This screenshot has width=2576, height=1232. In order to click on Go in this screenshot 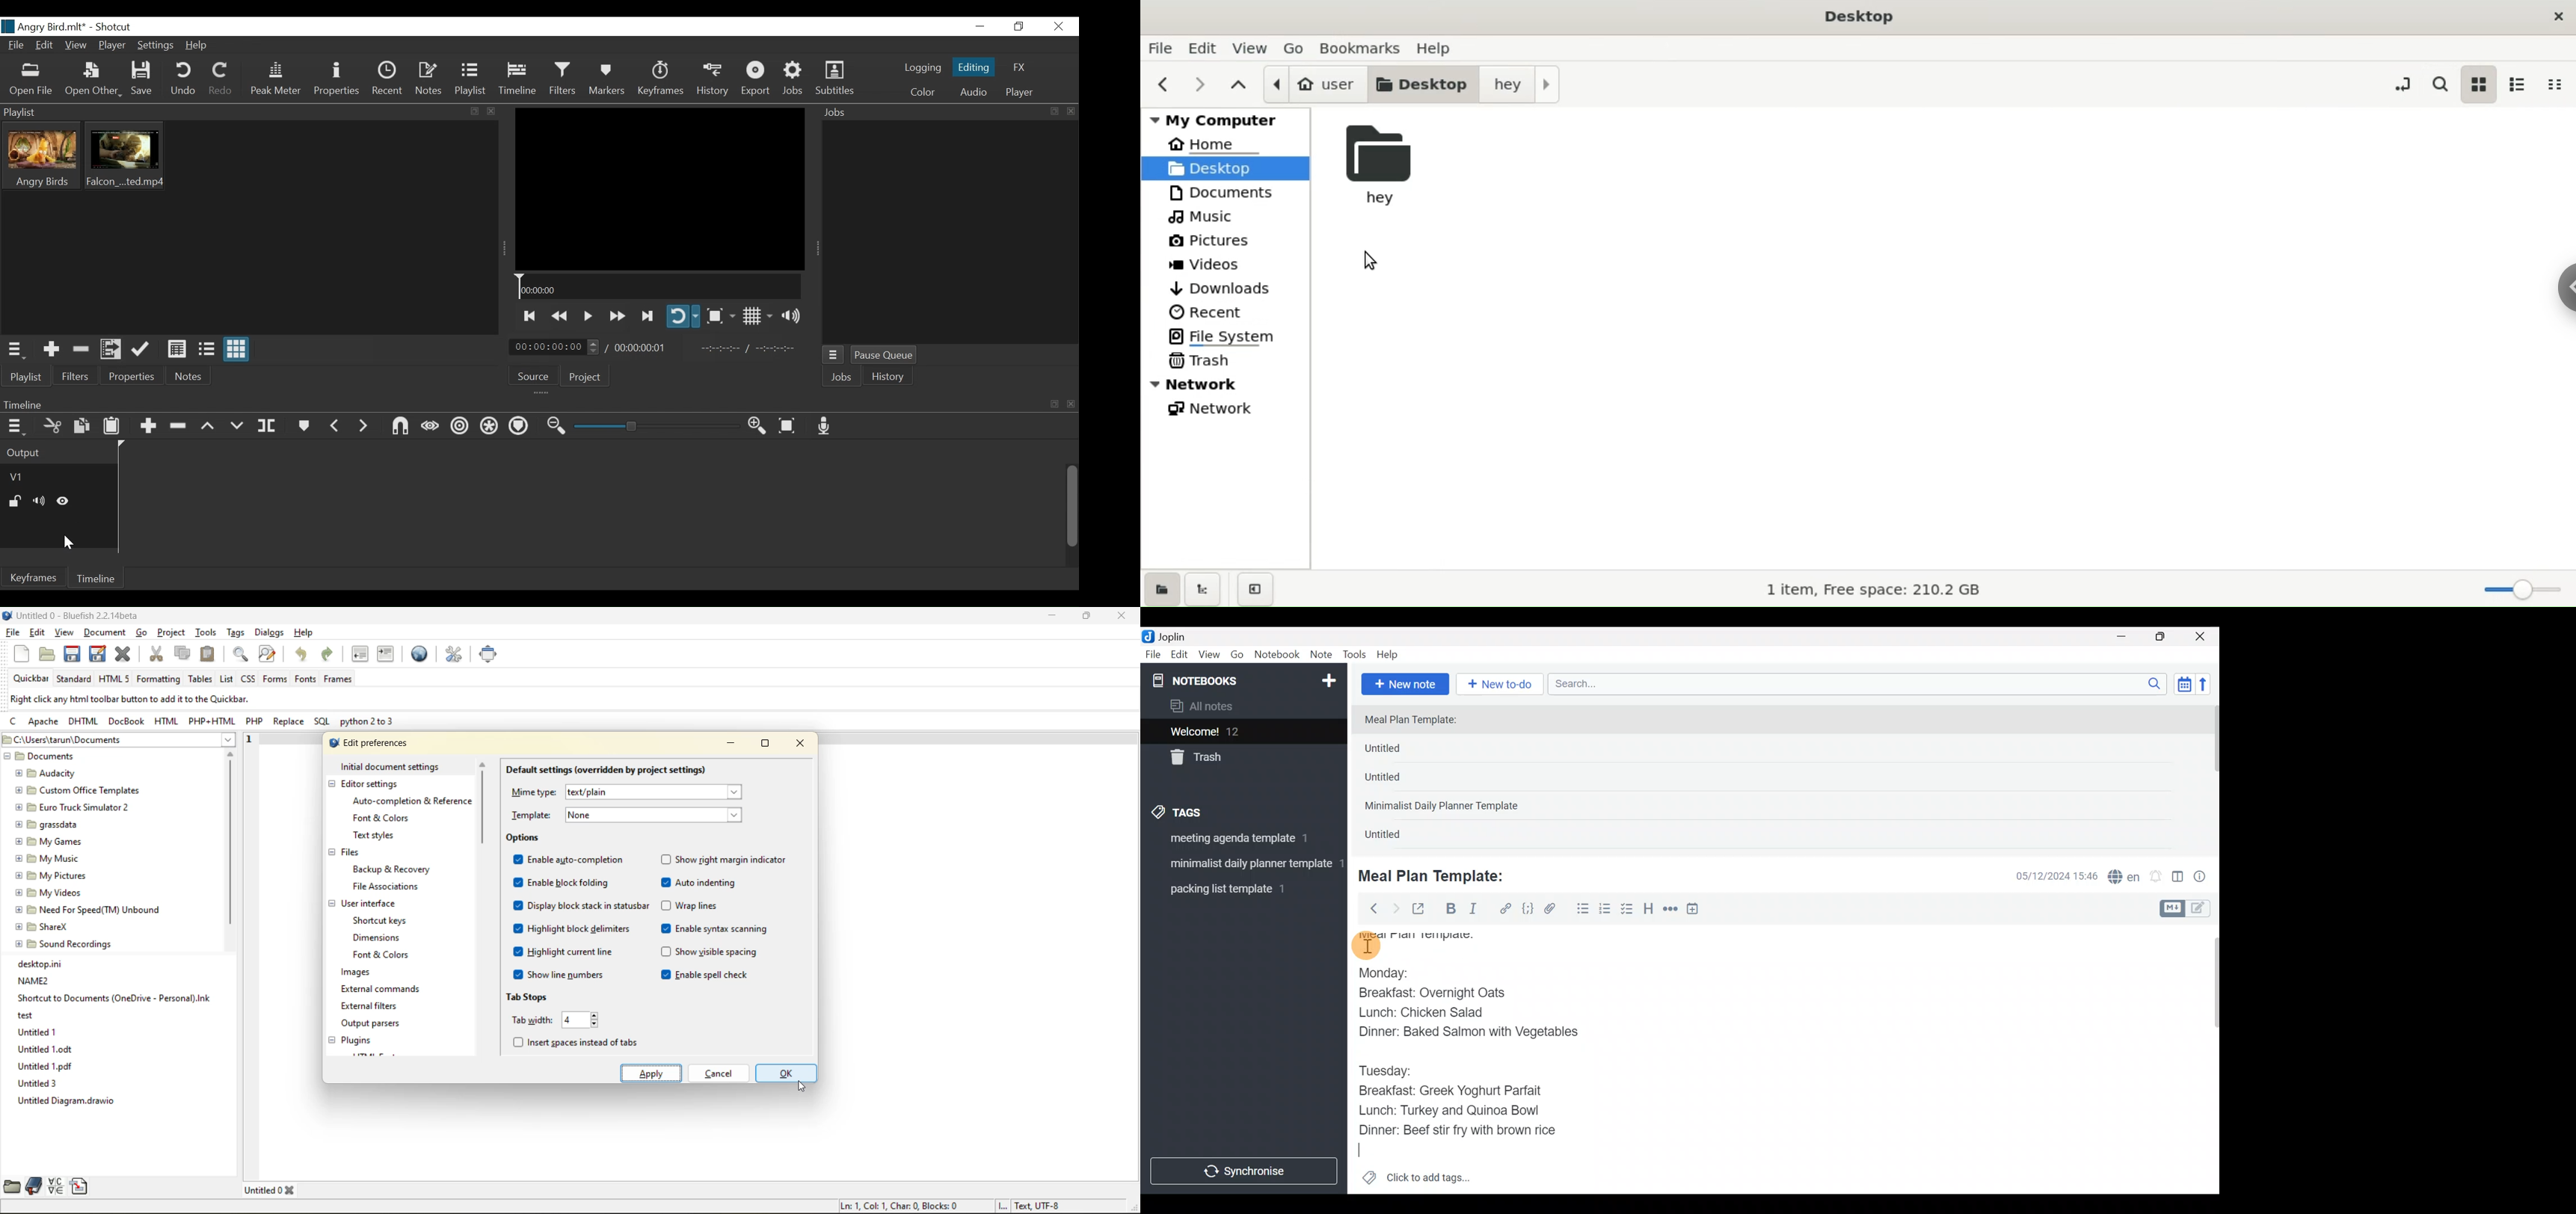, I will do `click(1237, 657)`.